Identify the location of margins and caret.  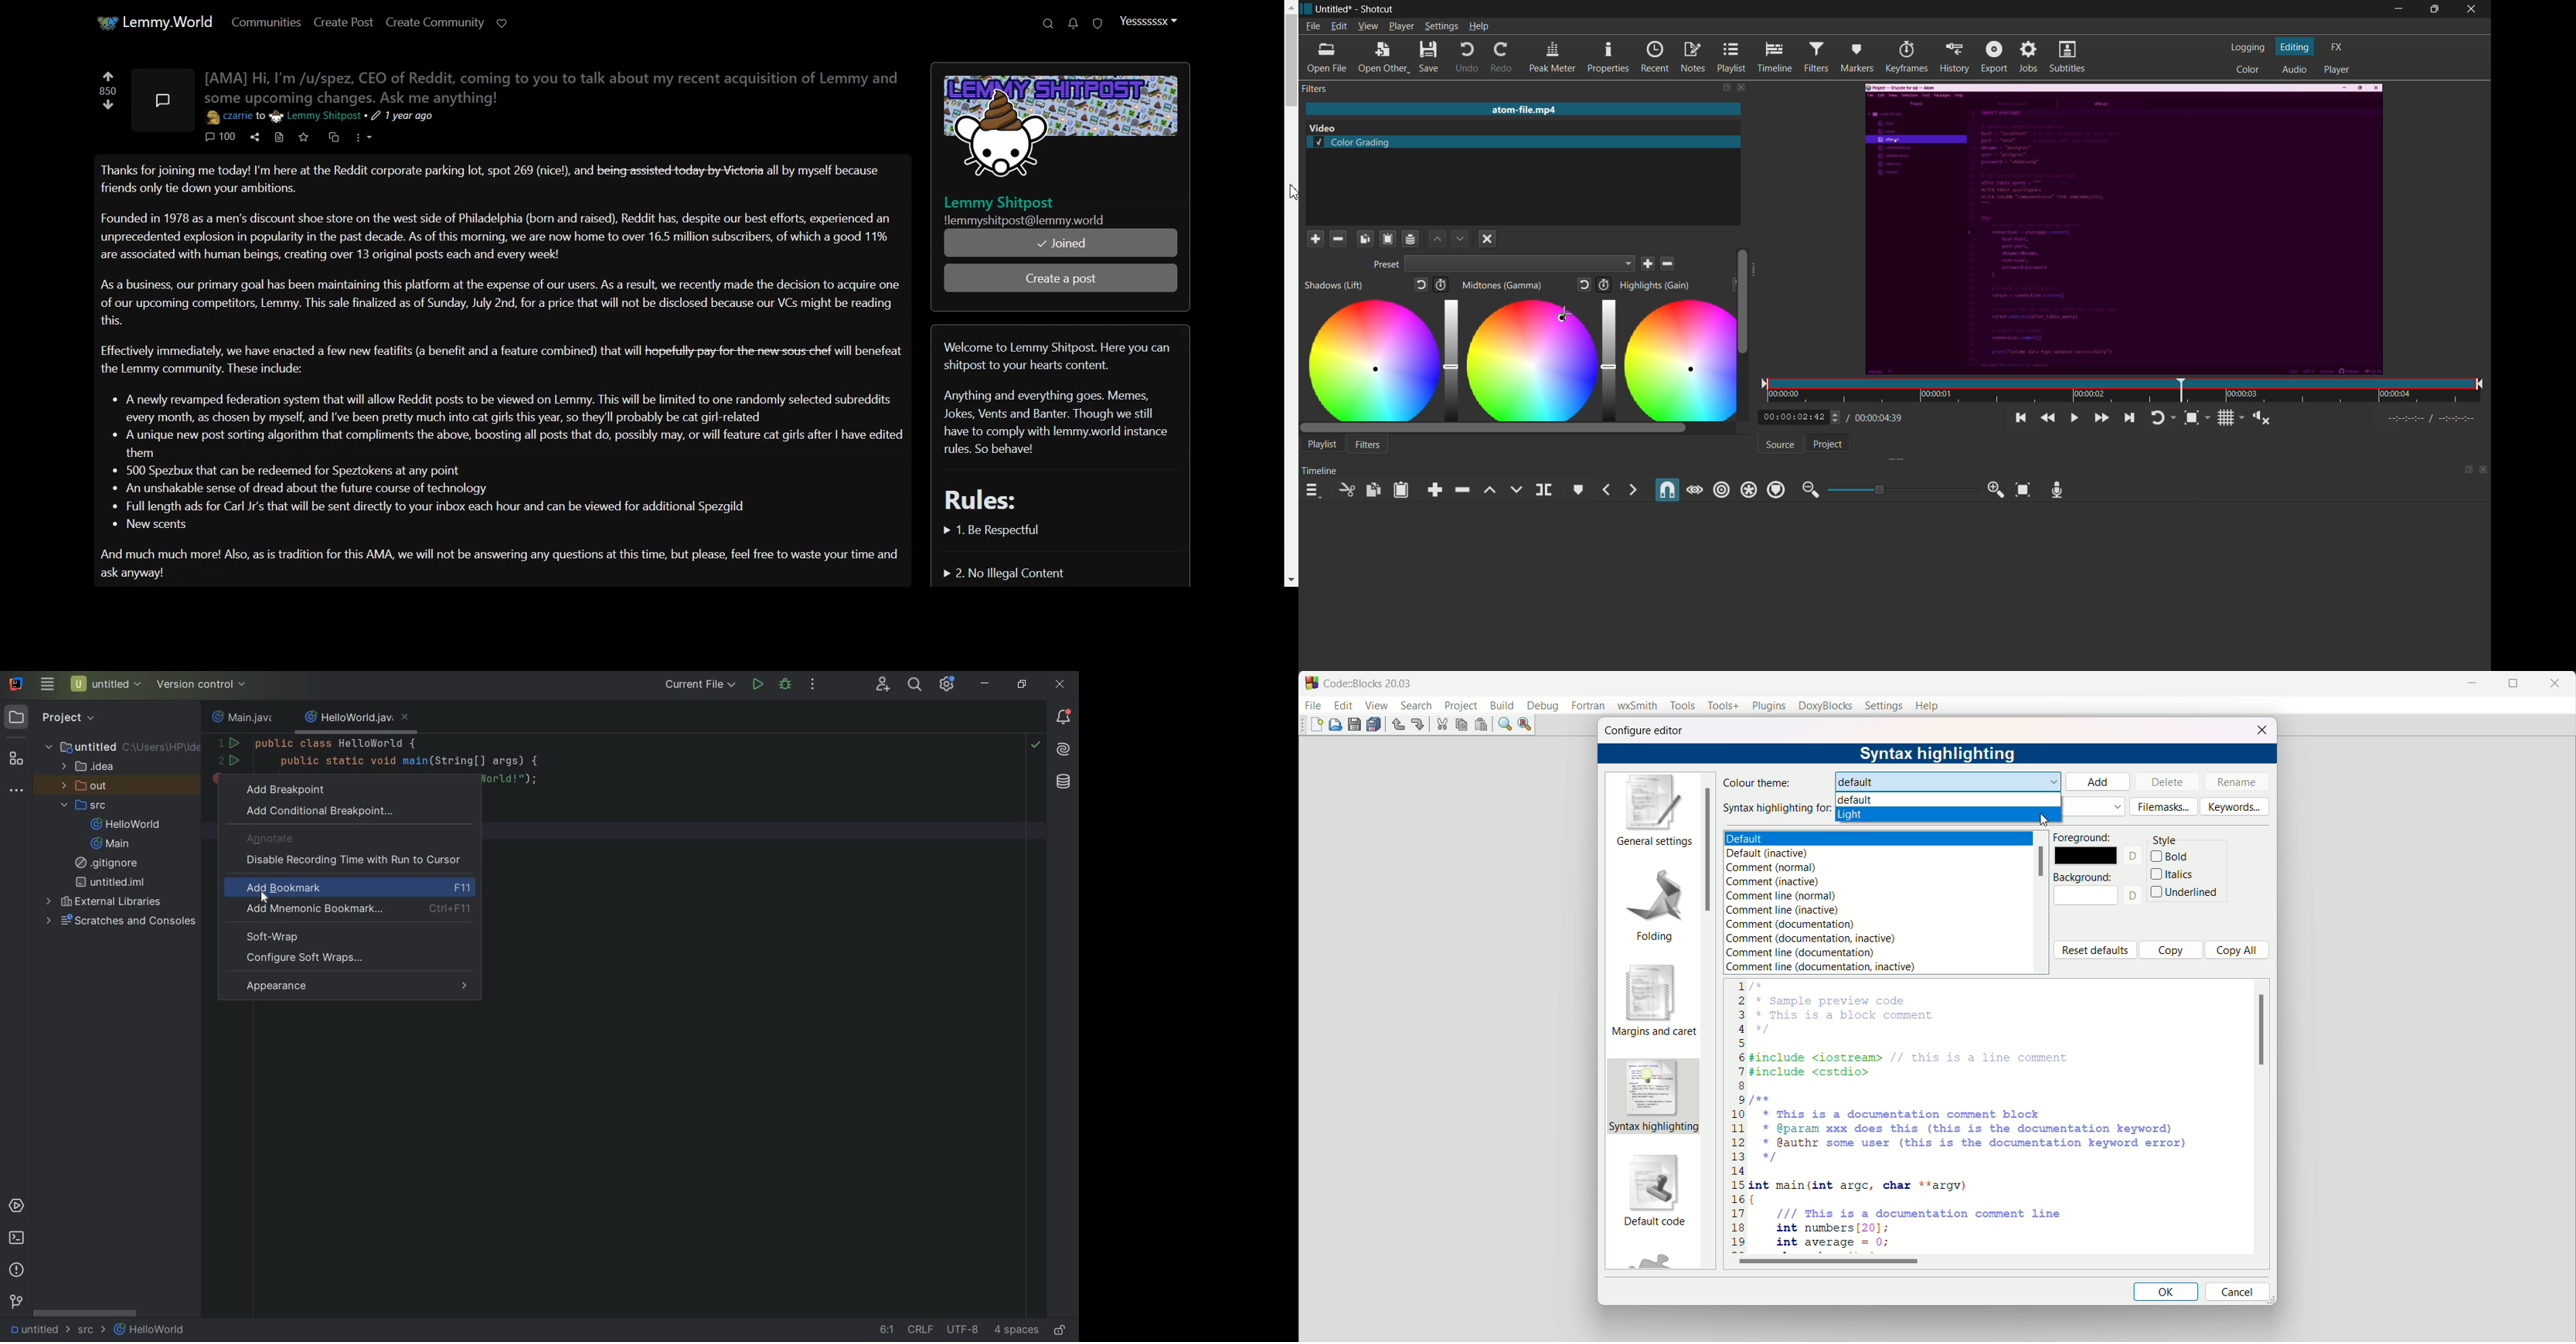
(1654, 1002).